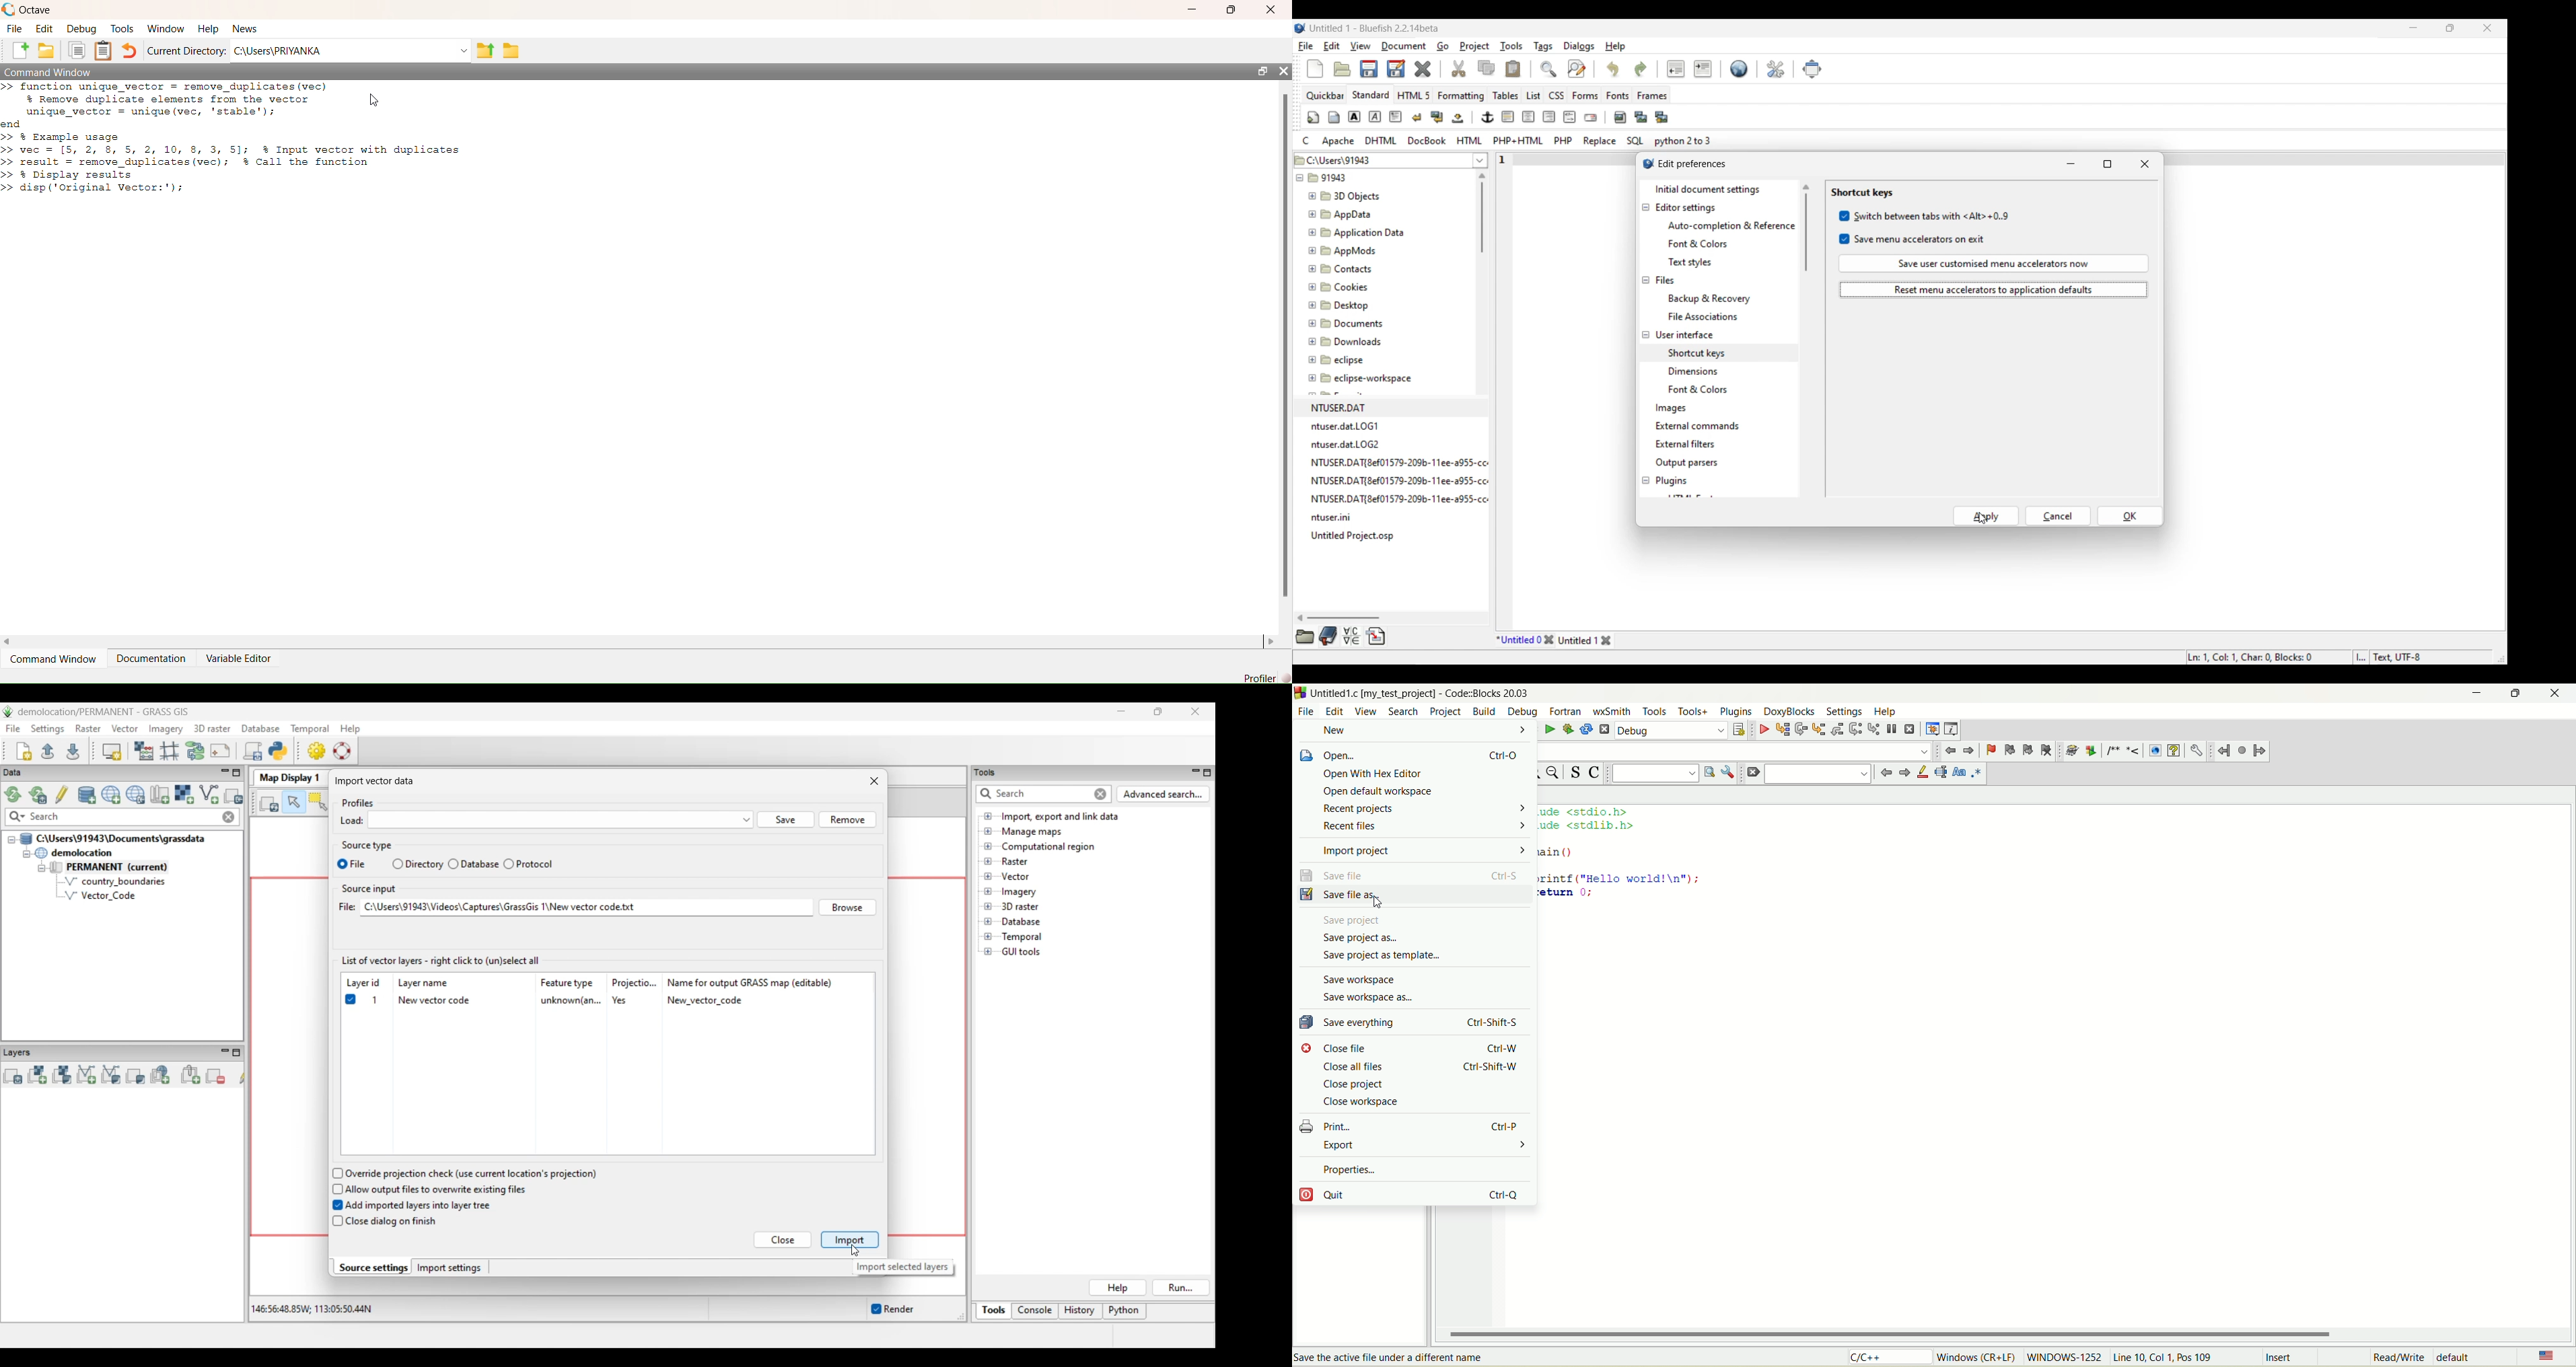  Describe the element at coordinates (1885, 712) in the screenshot. I see `help` at that location.